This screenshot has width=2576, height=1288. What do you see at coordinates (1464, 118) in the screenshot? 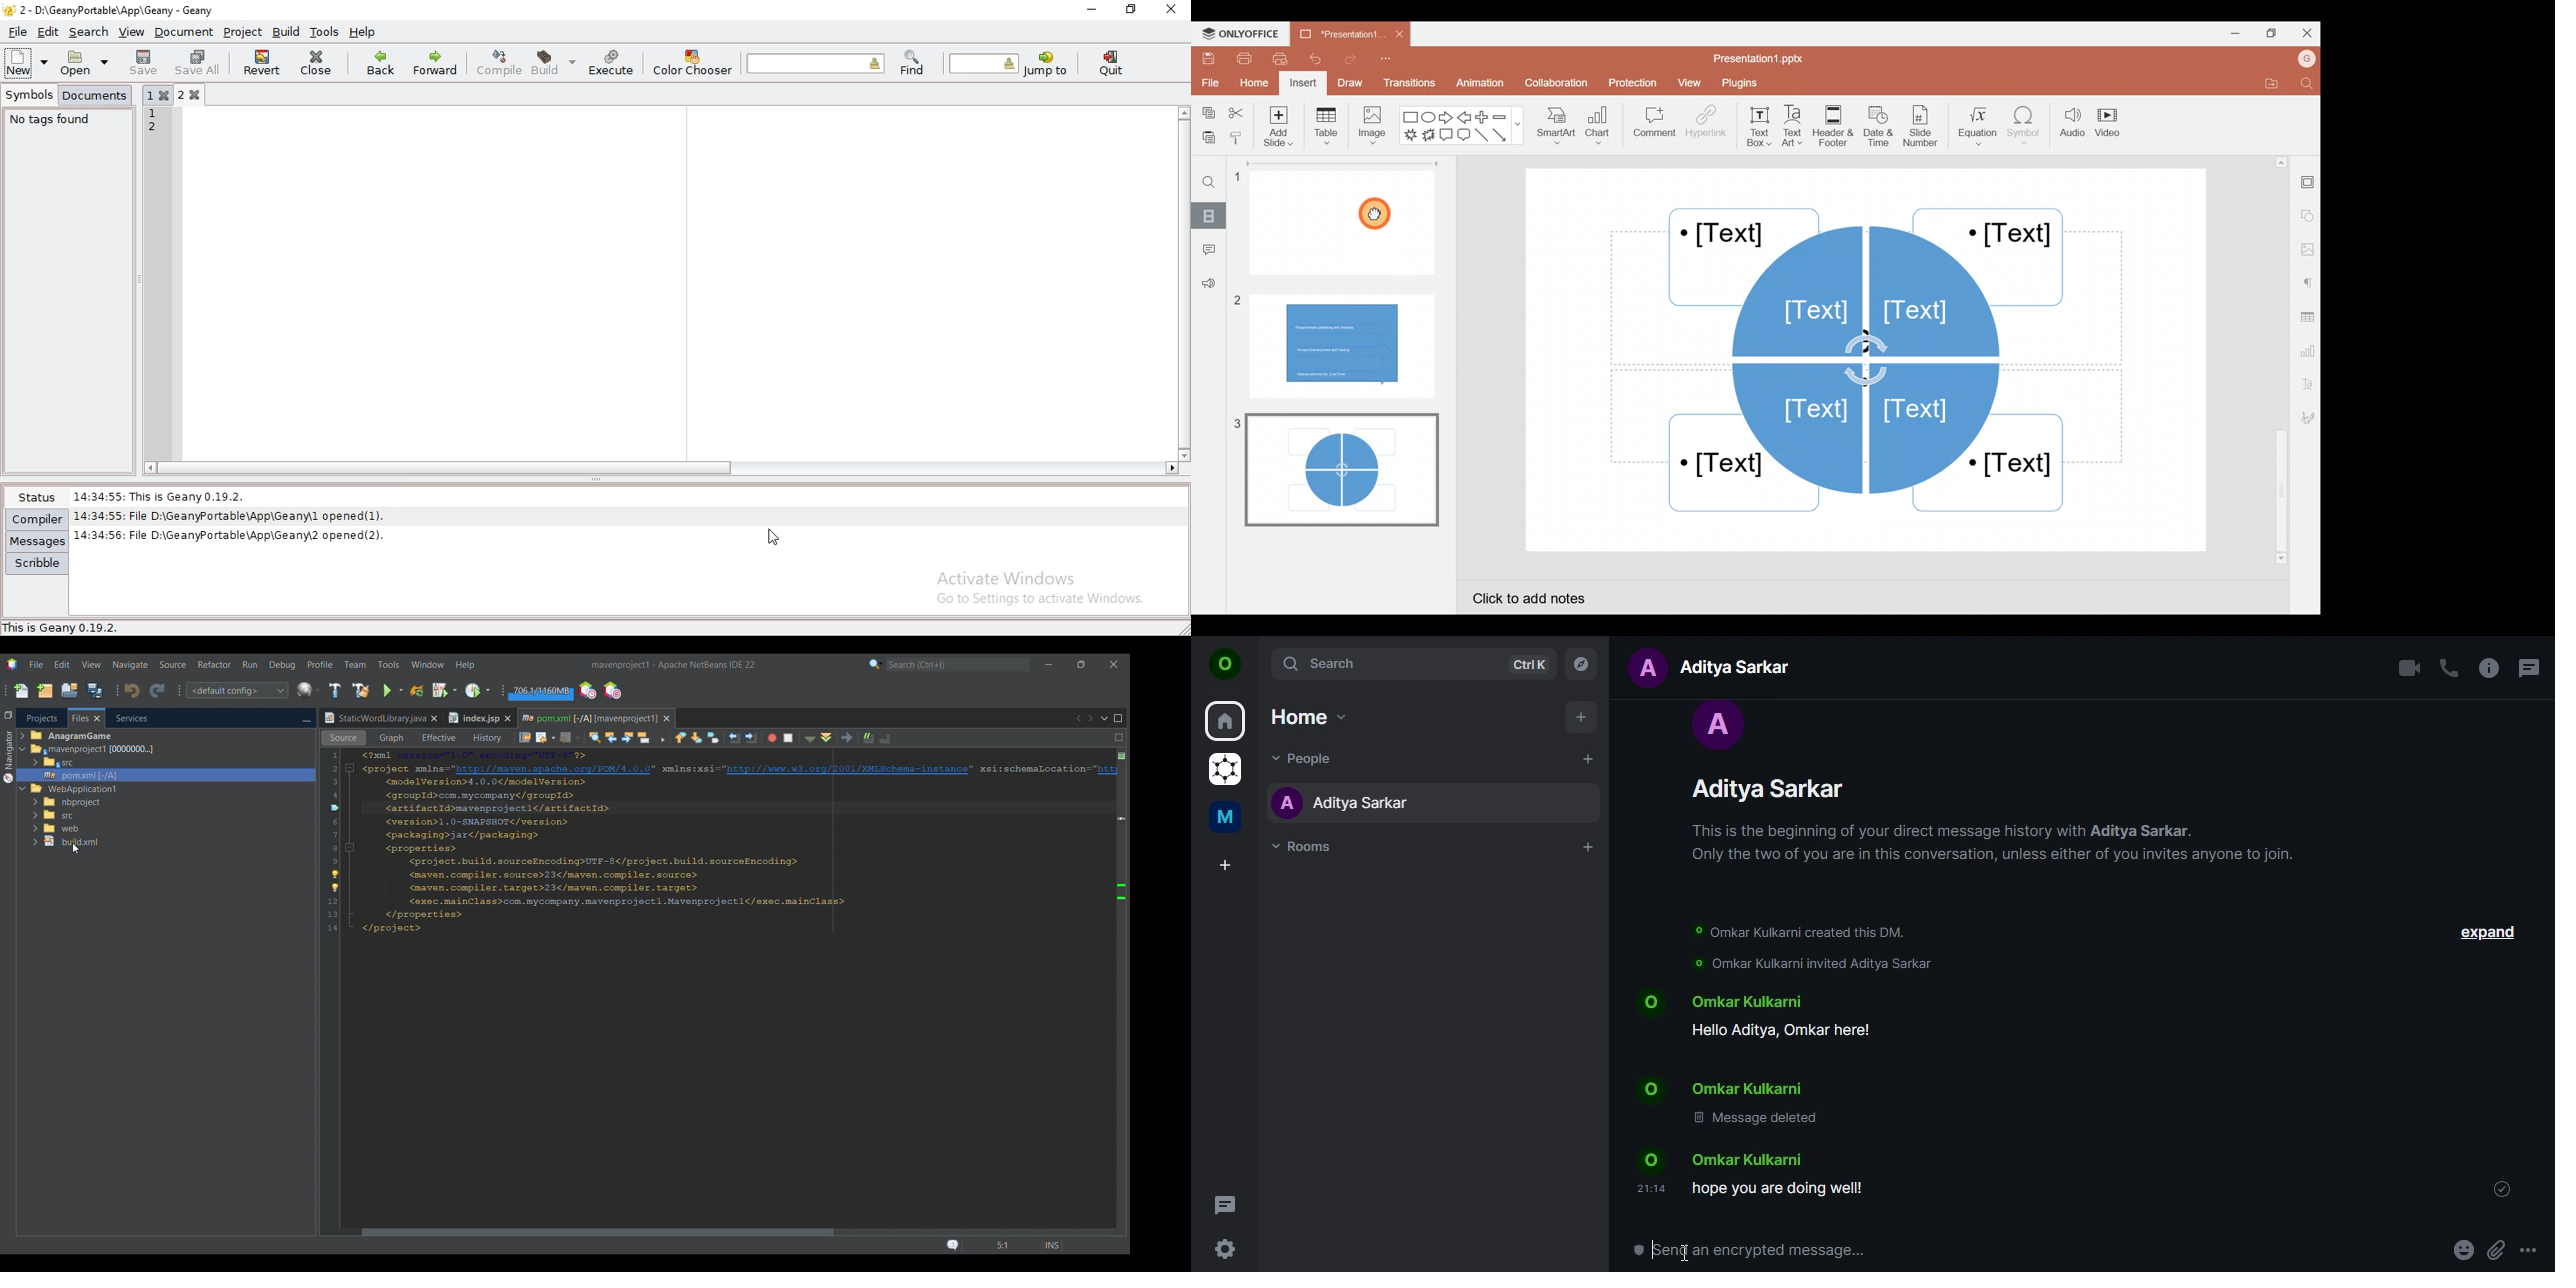
I see `Left arrow` at bounding box center [1464, 118].